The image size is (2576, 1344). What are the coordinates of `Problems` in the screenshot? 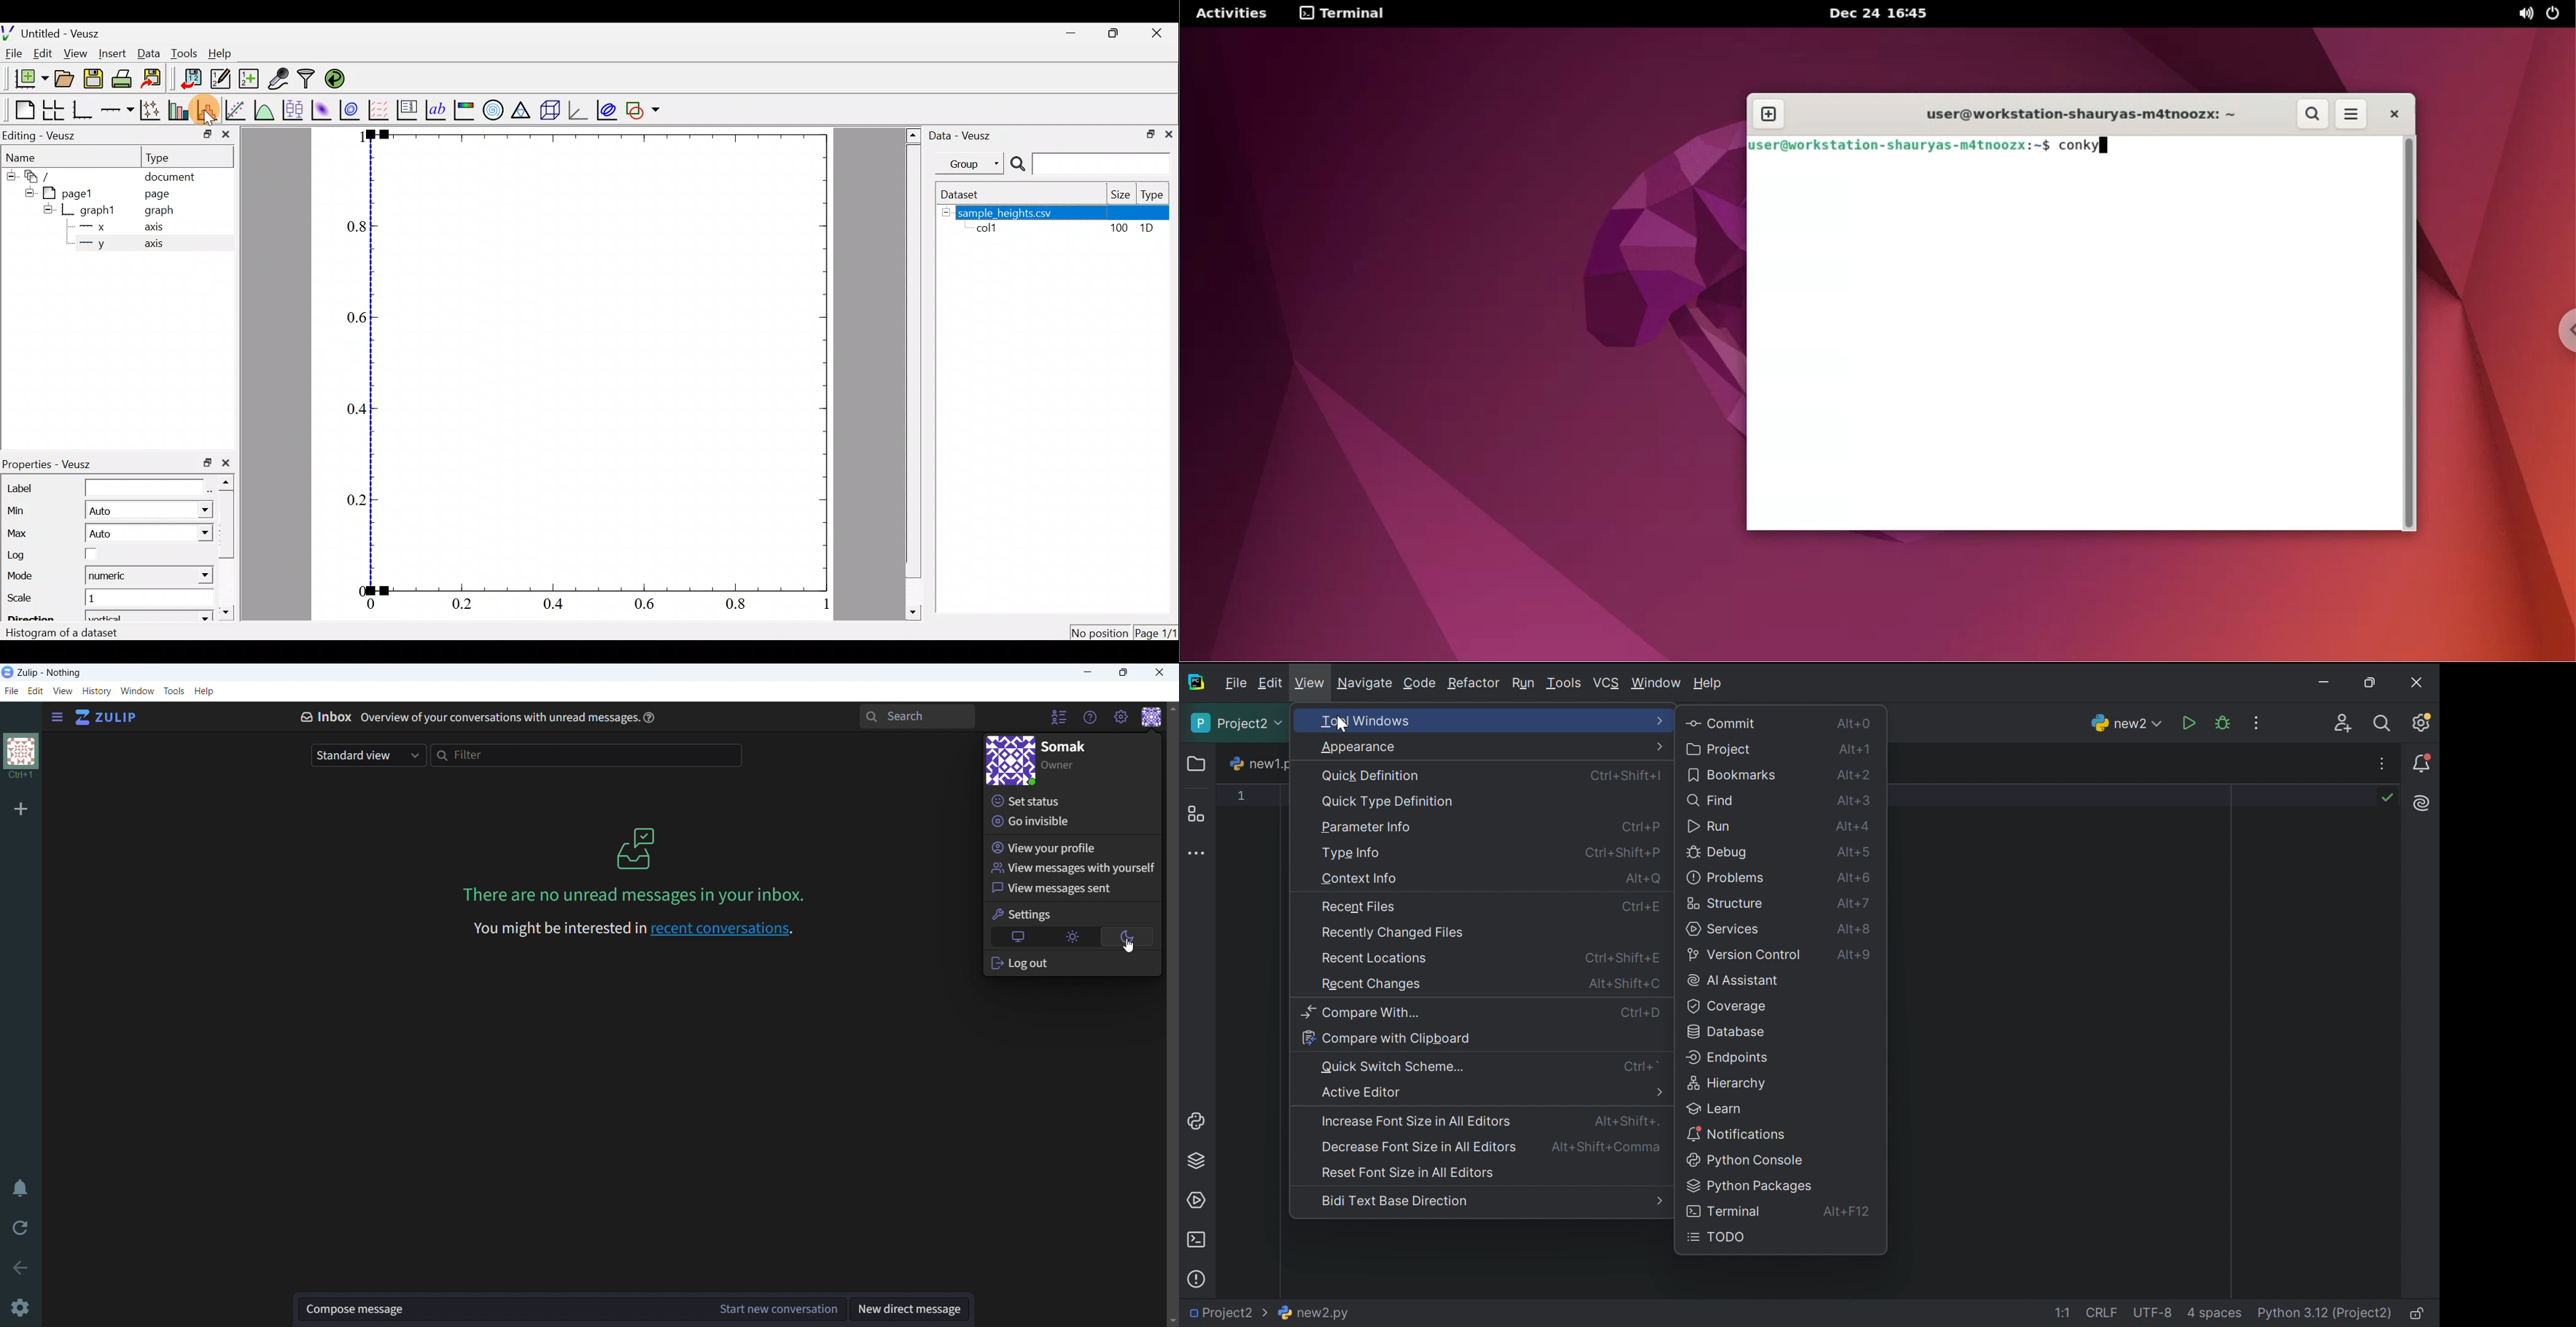 It's located at (1198, 1278).